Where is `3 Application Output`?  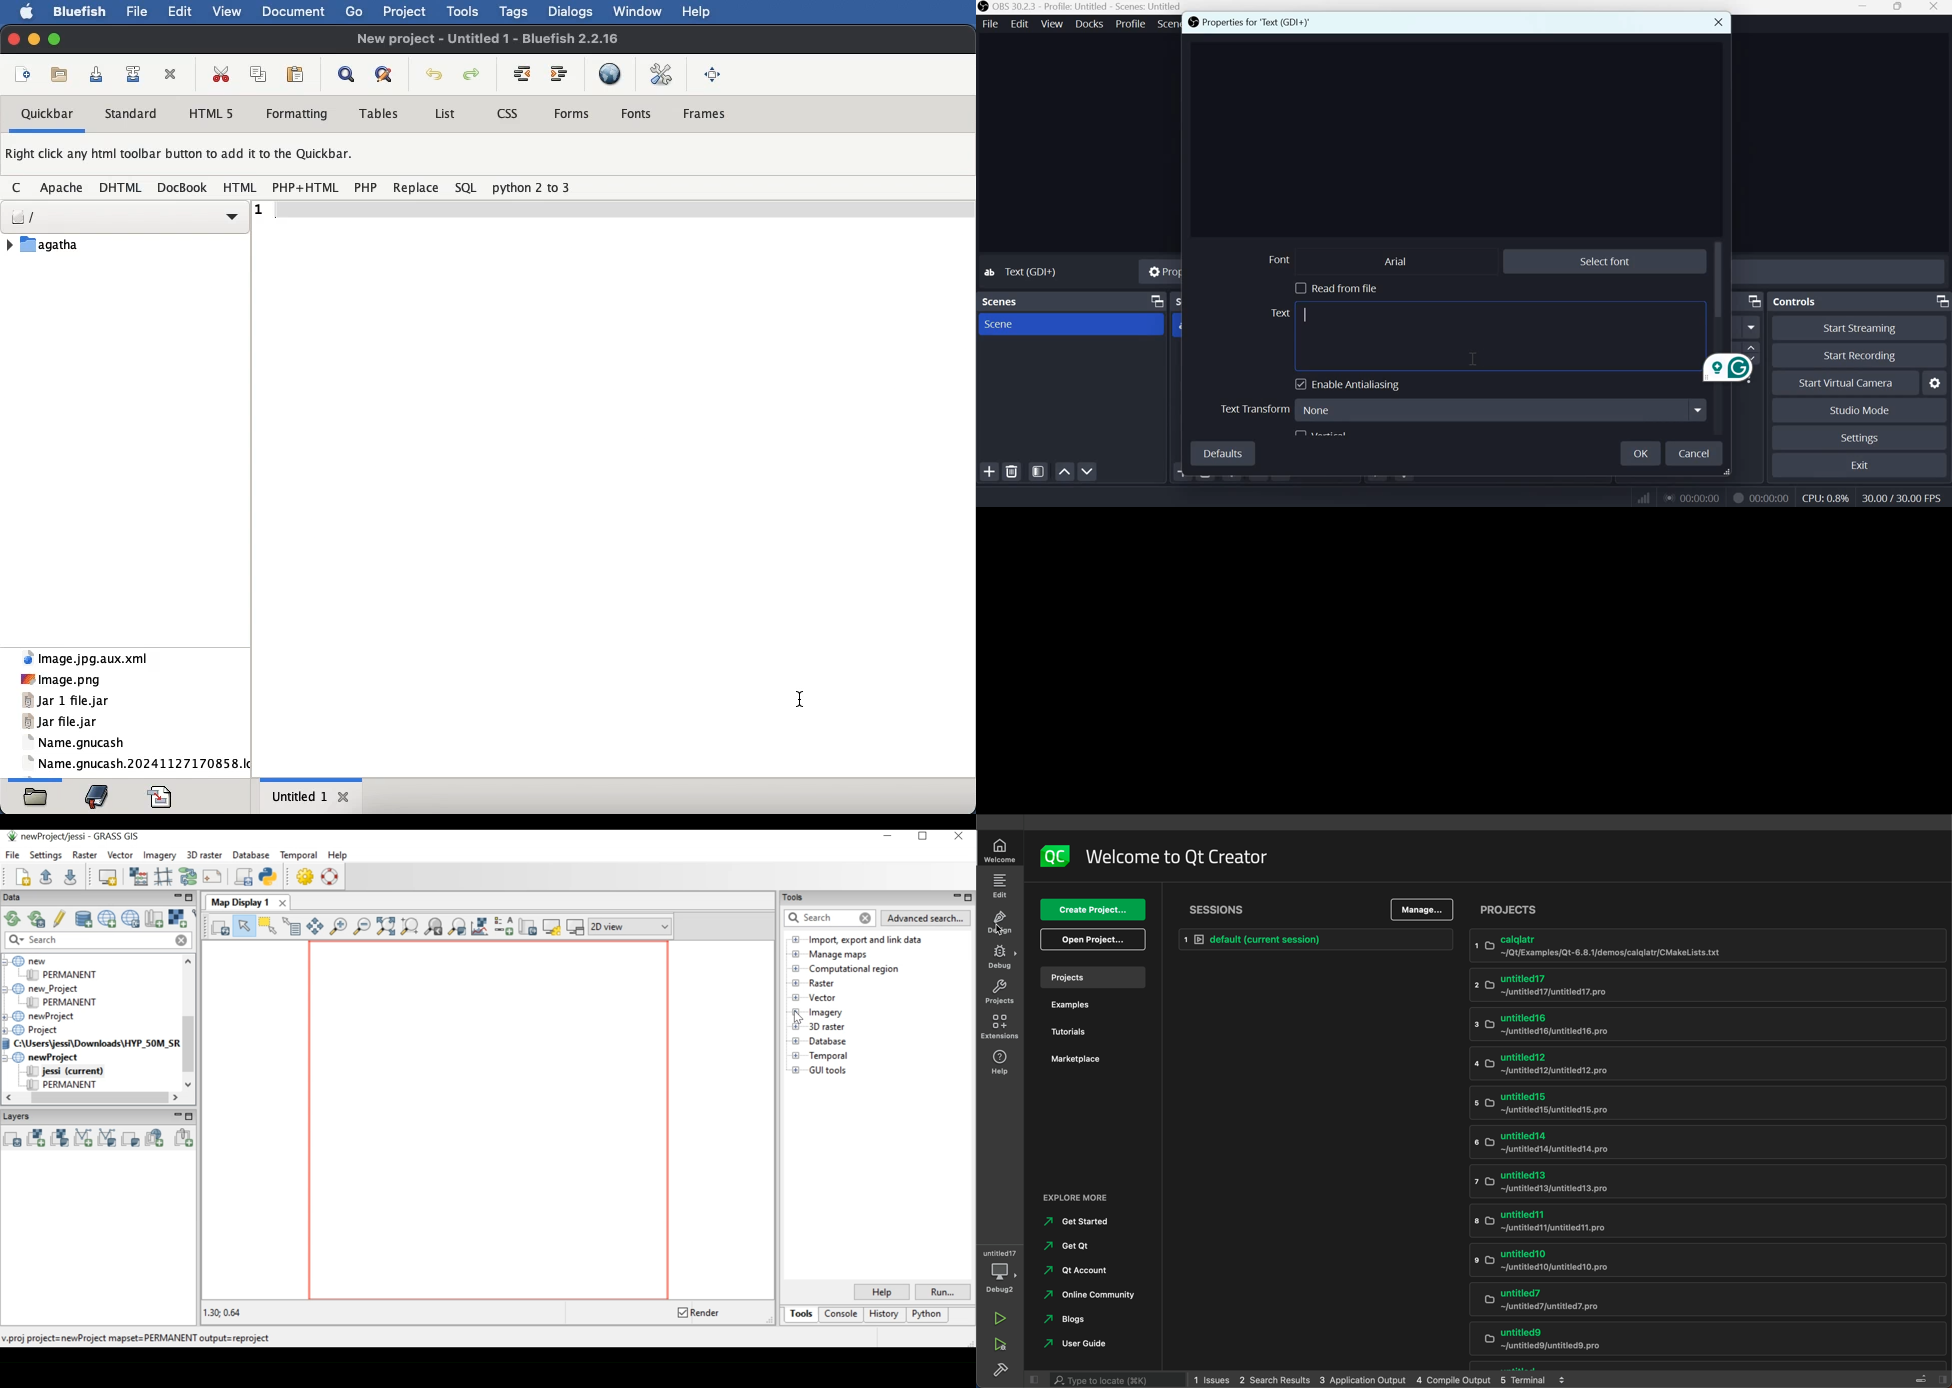
3 Application Output is located at coordinates (1363, 1379).